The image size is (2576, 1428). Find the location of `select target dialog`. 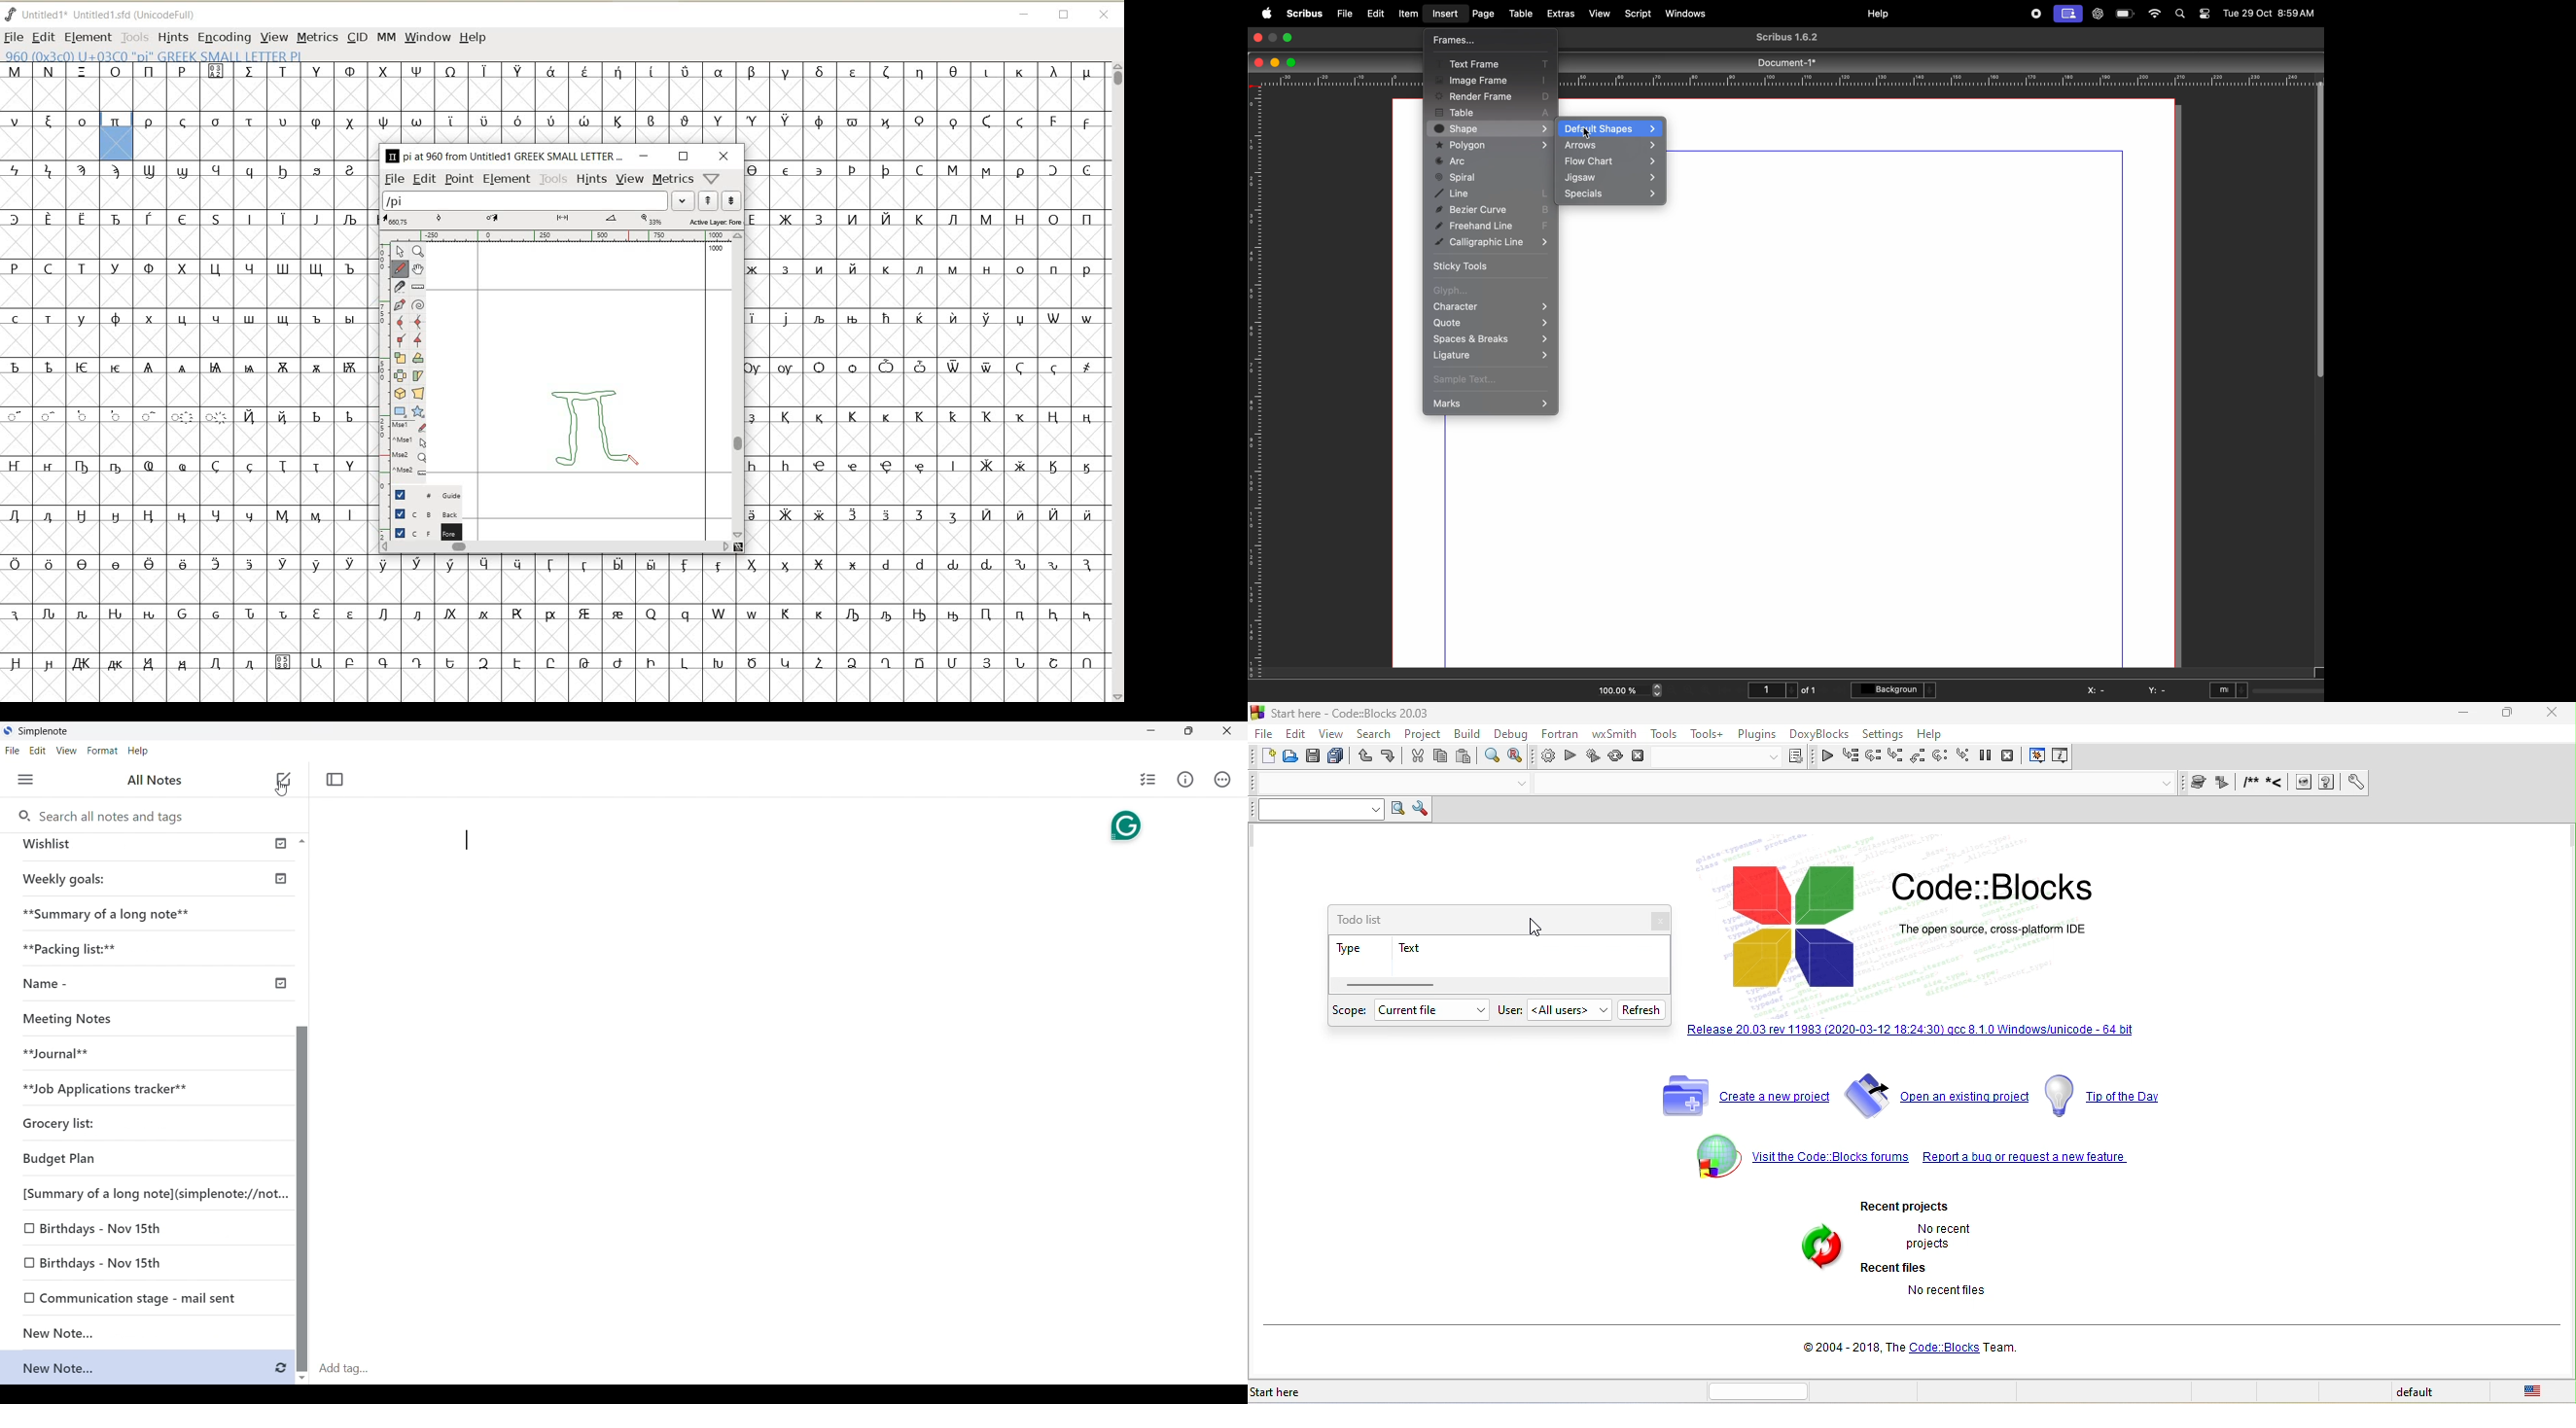

select target dialog is located at coordinates (1732, 759).